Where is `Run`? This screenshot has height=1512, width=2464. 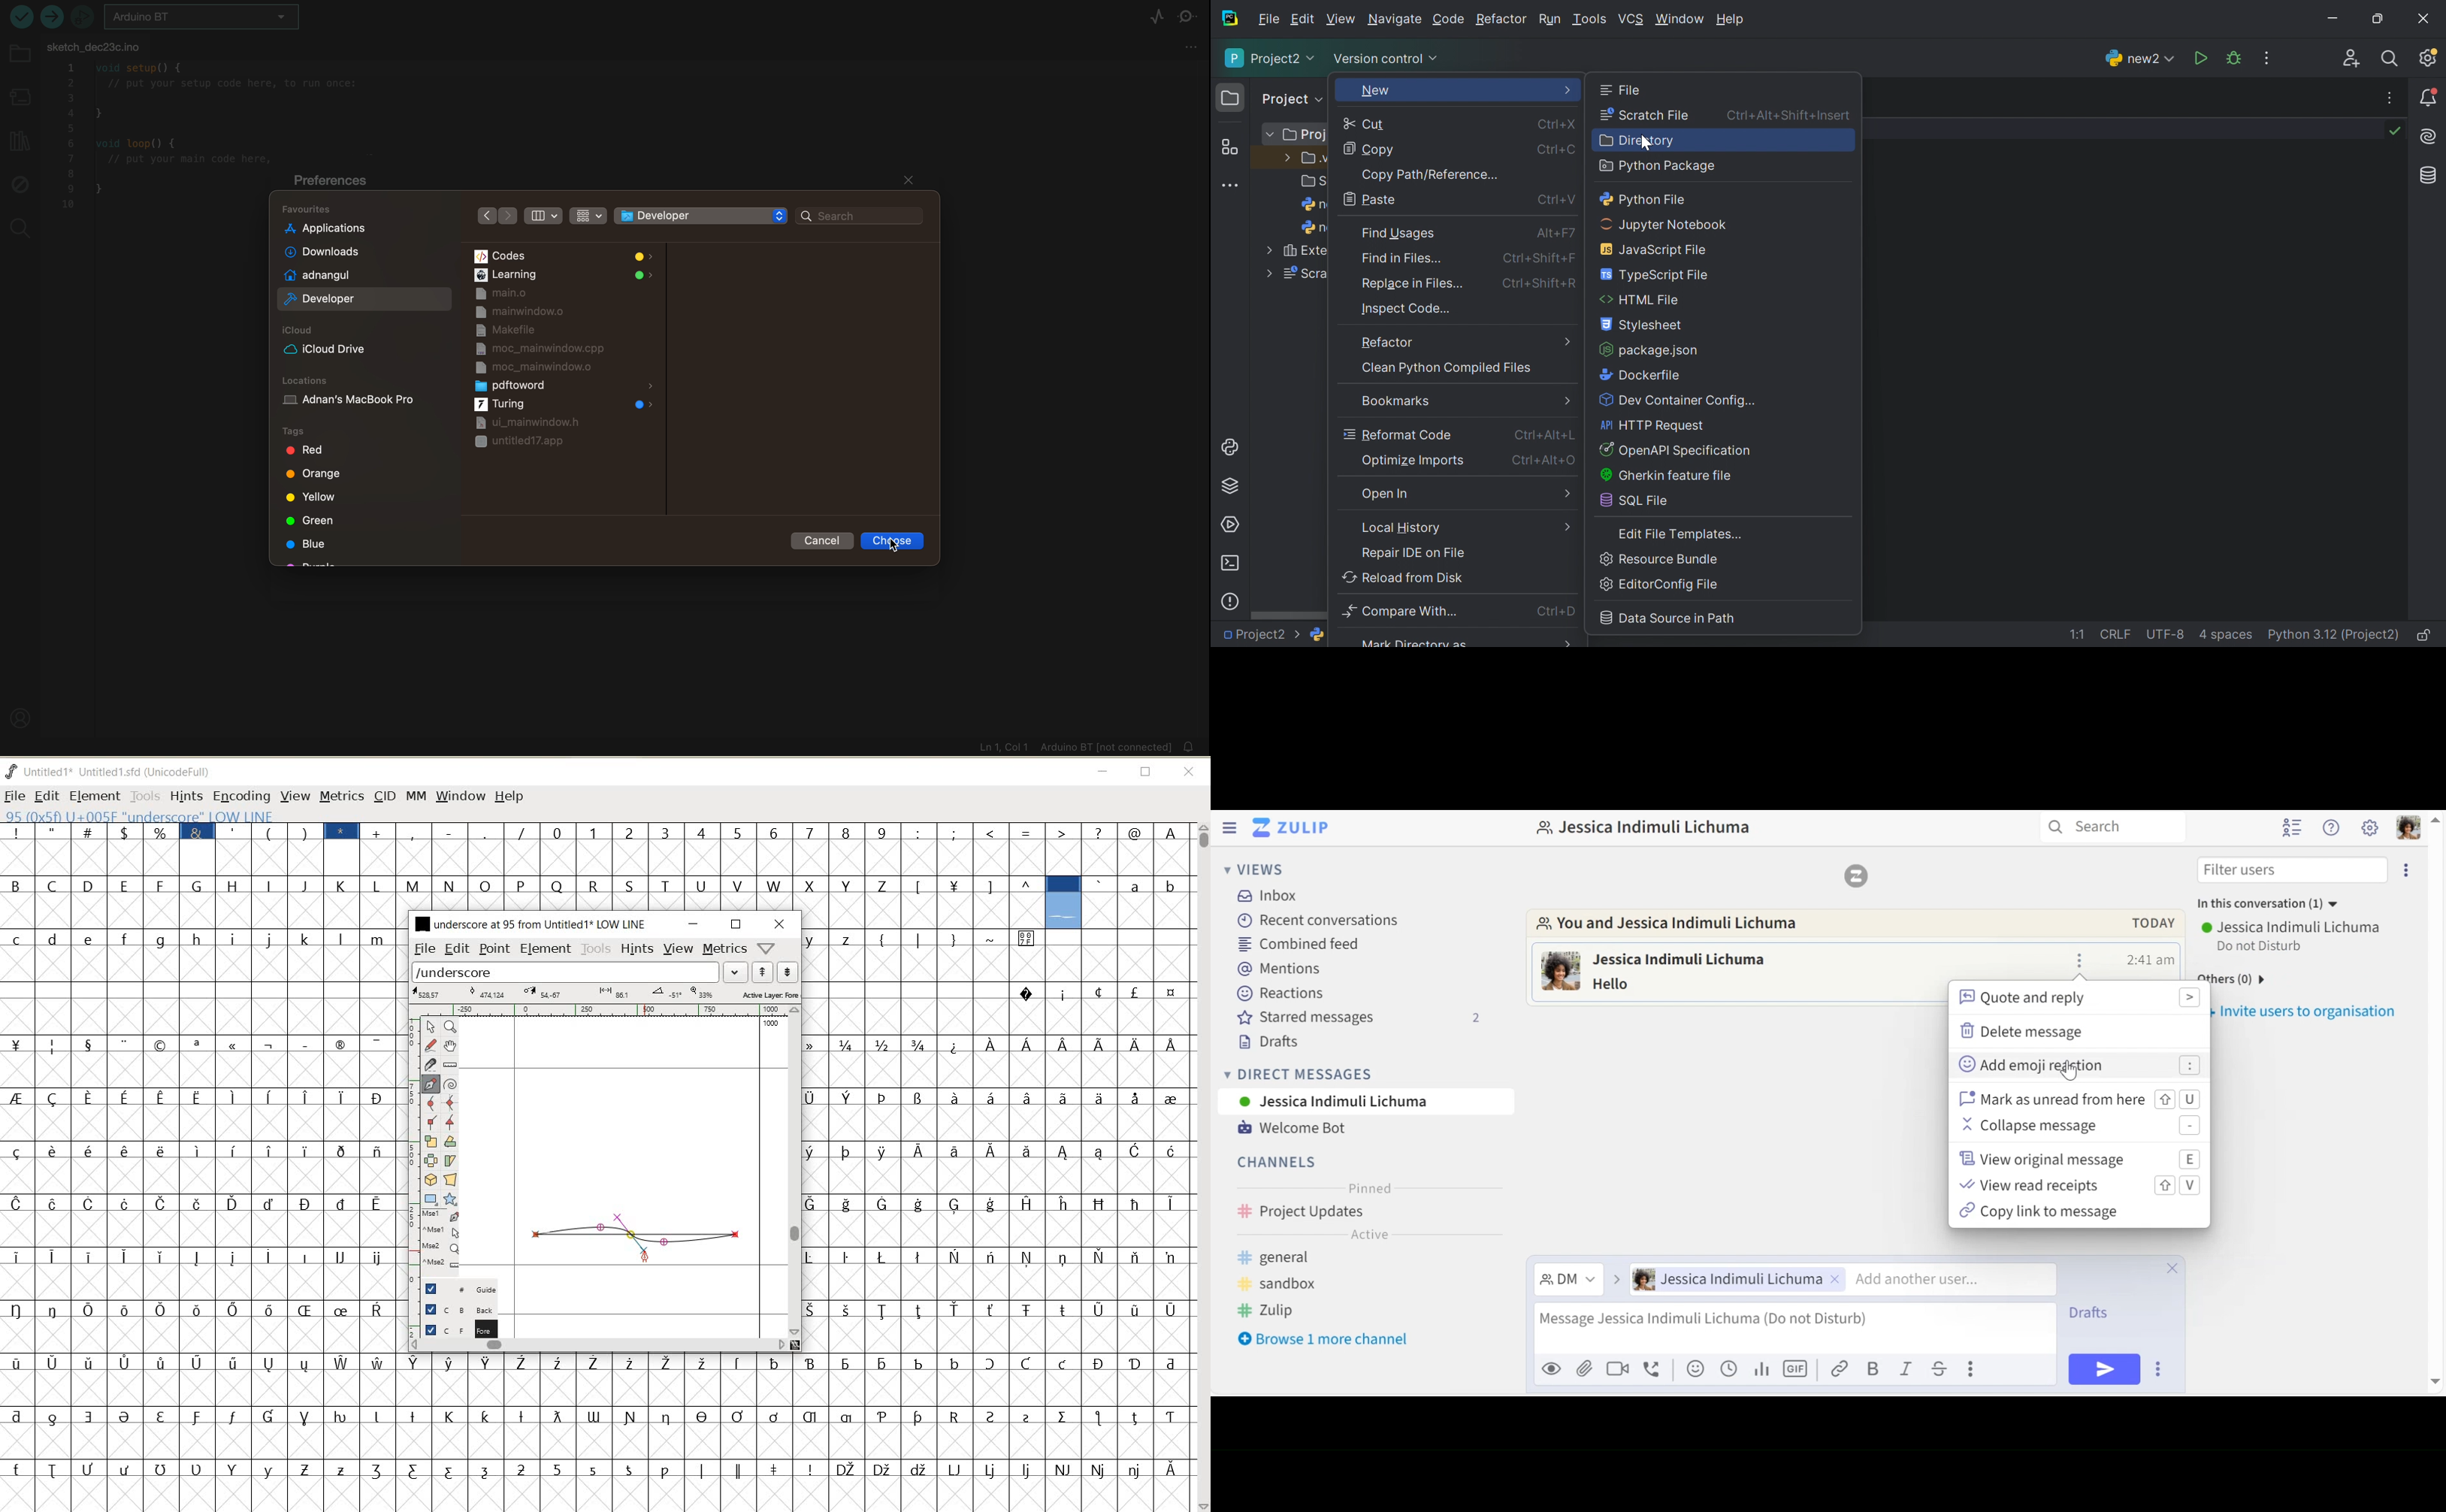
Run is located at coordinates (1552, 19).